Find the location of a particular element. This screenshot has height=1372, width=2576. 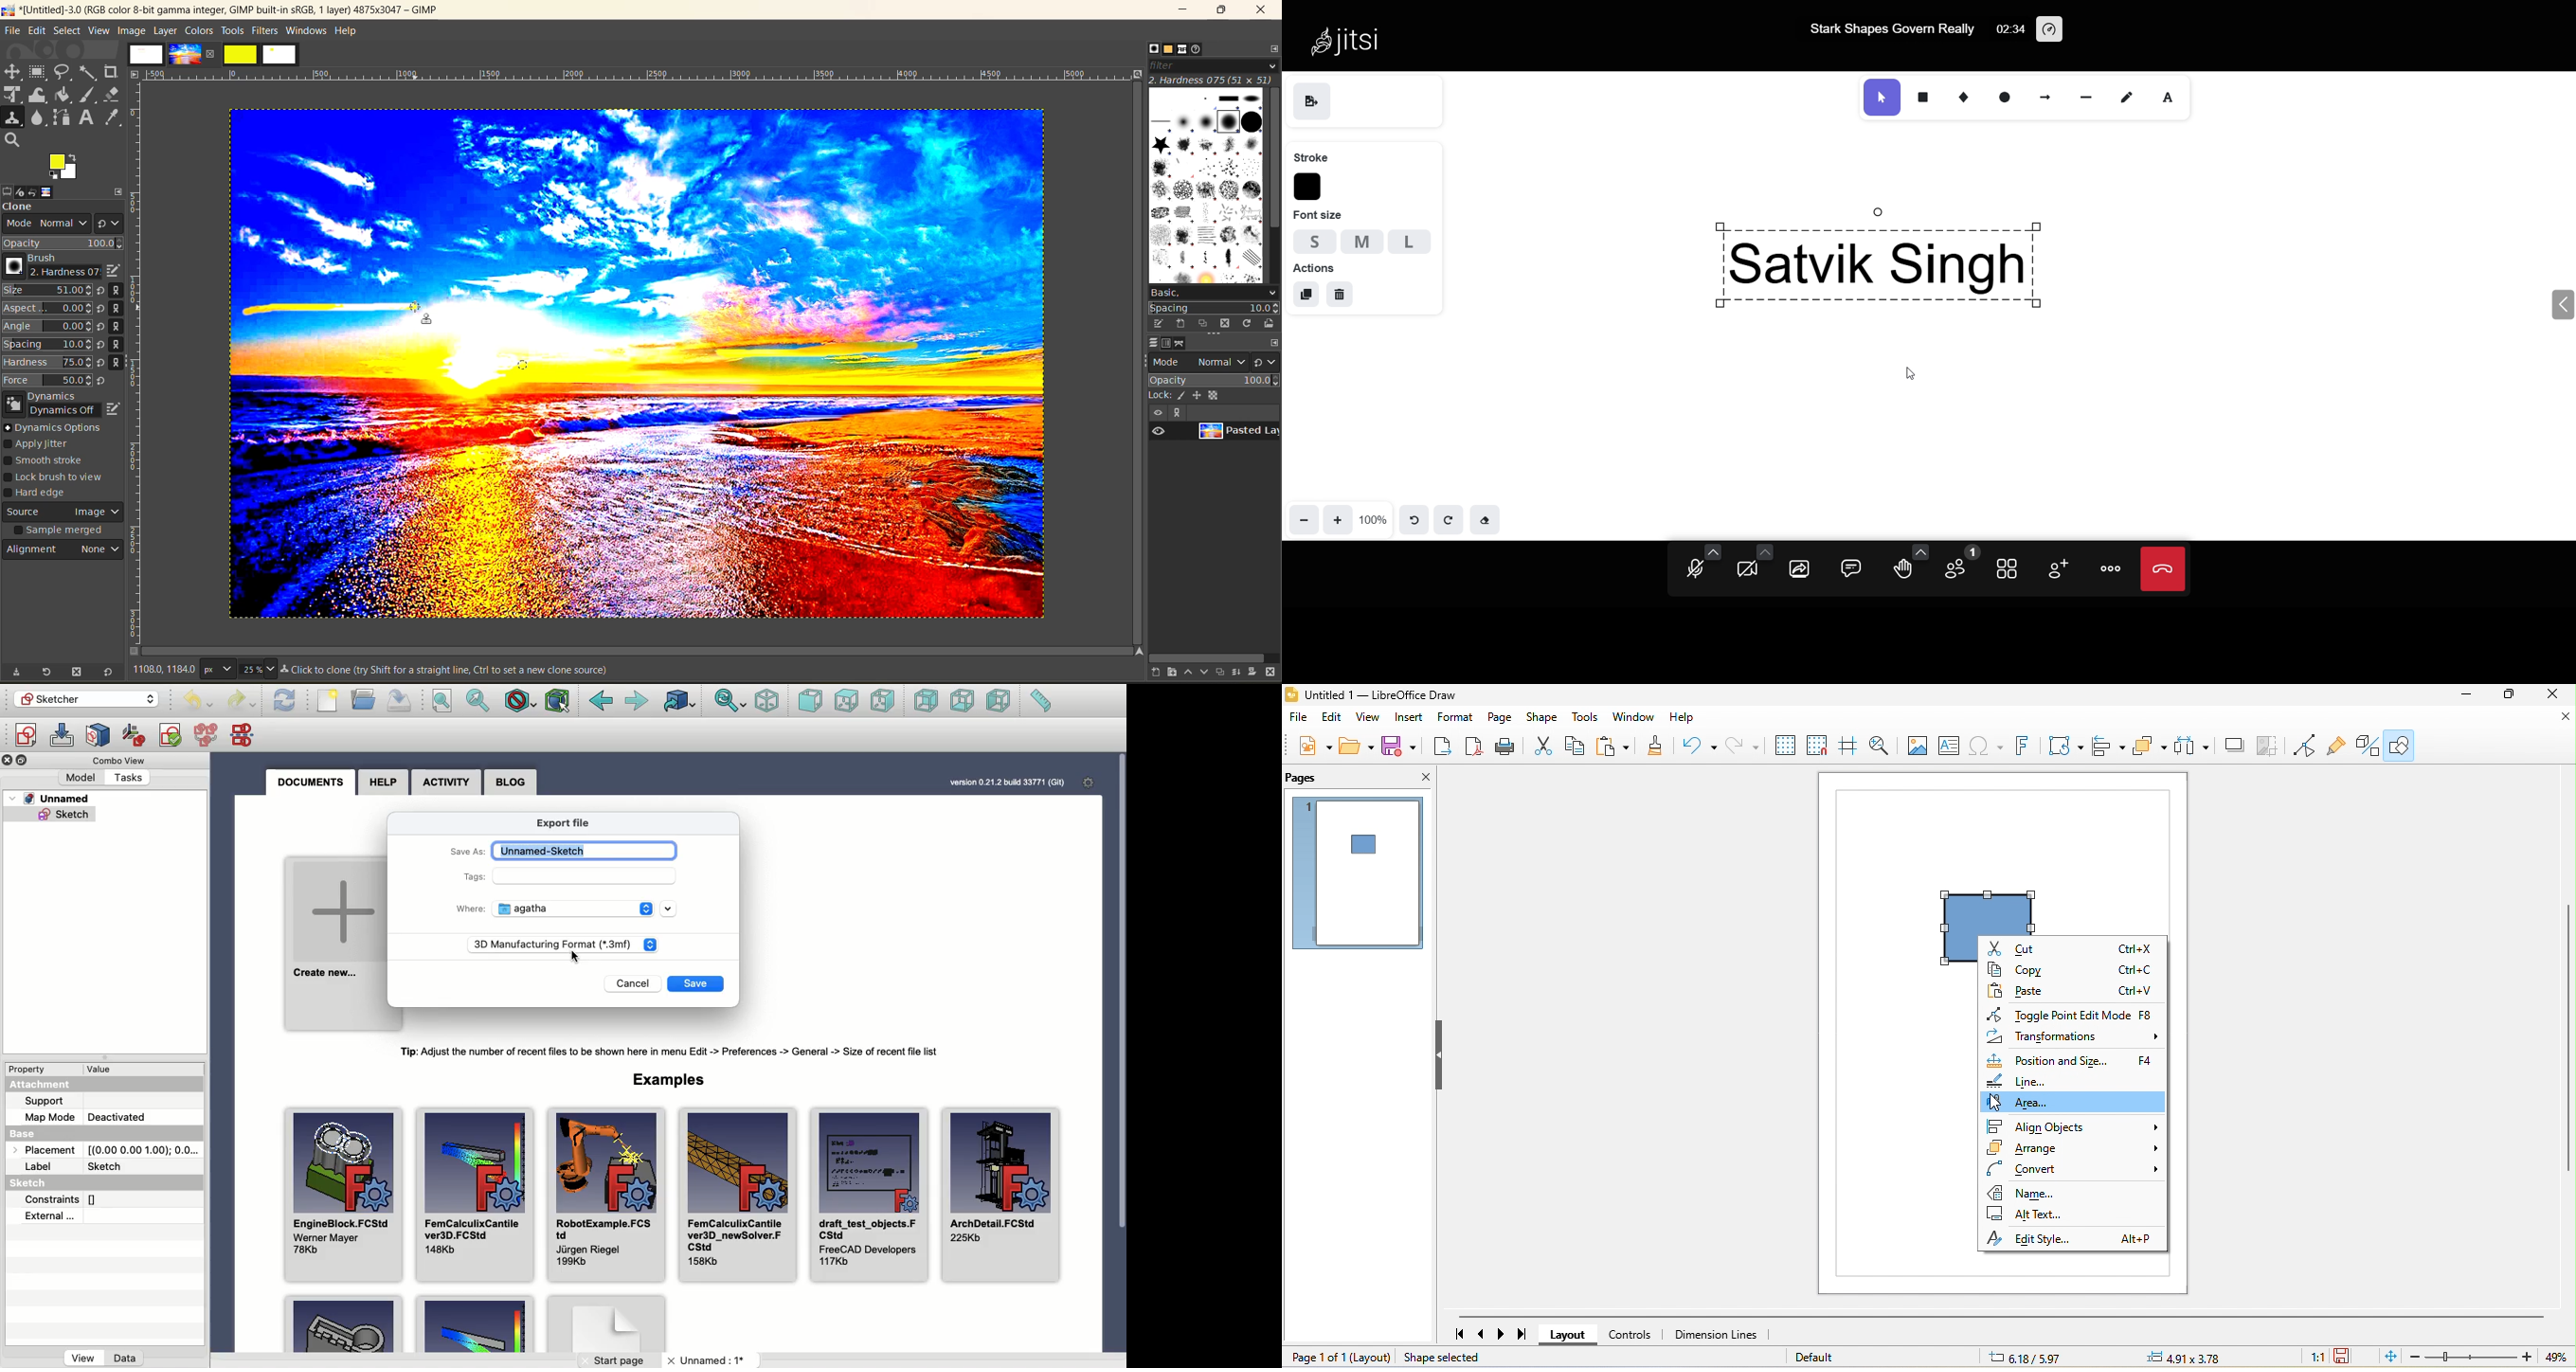

format is located at coordinates (1457, 718).